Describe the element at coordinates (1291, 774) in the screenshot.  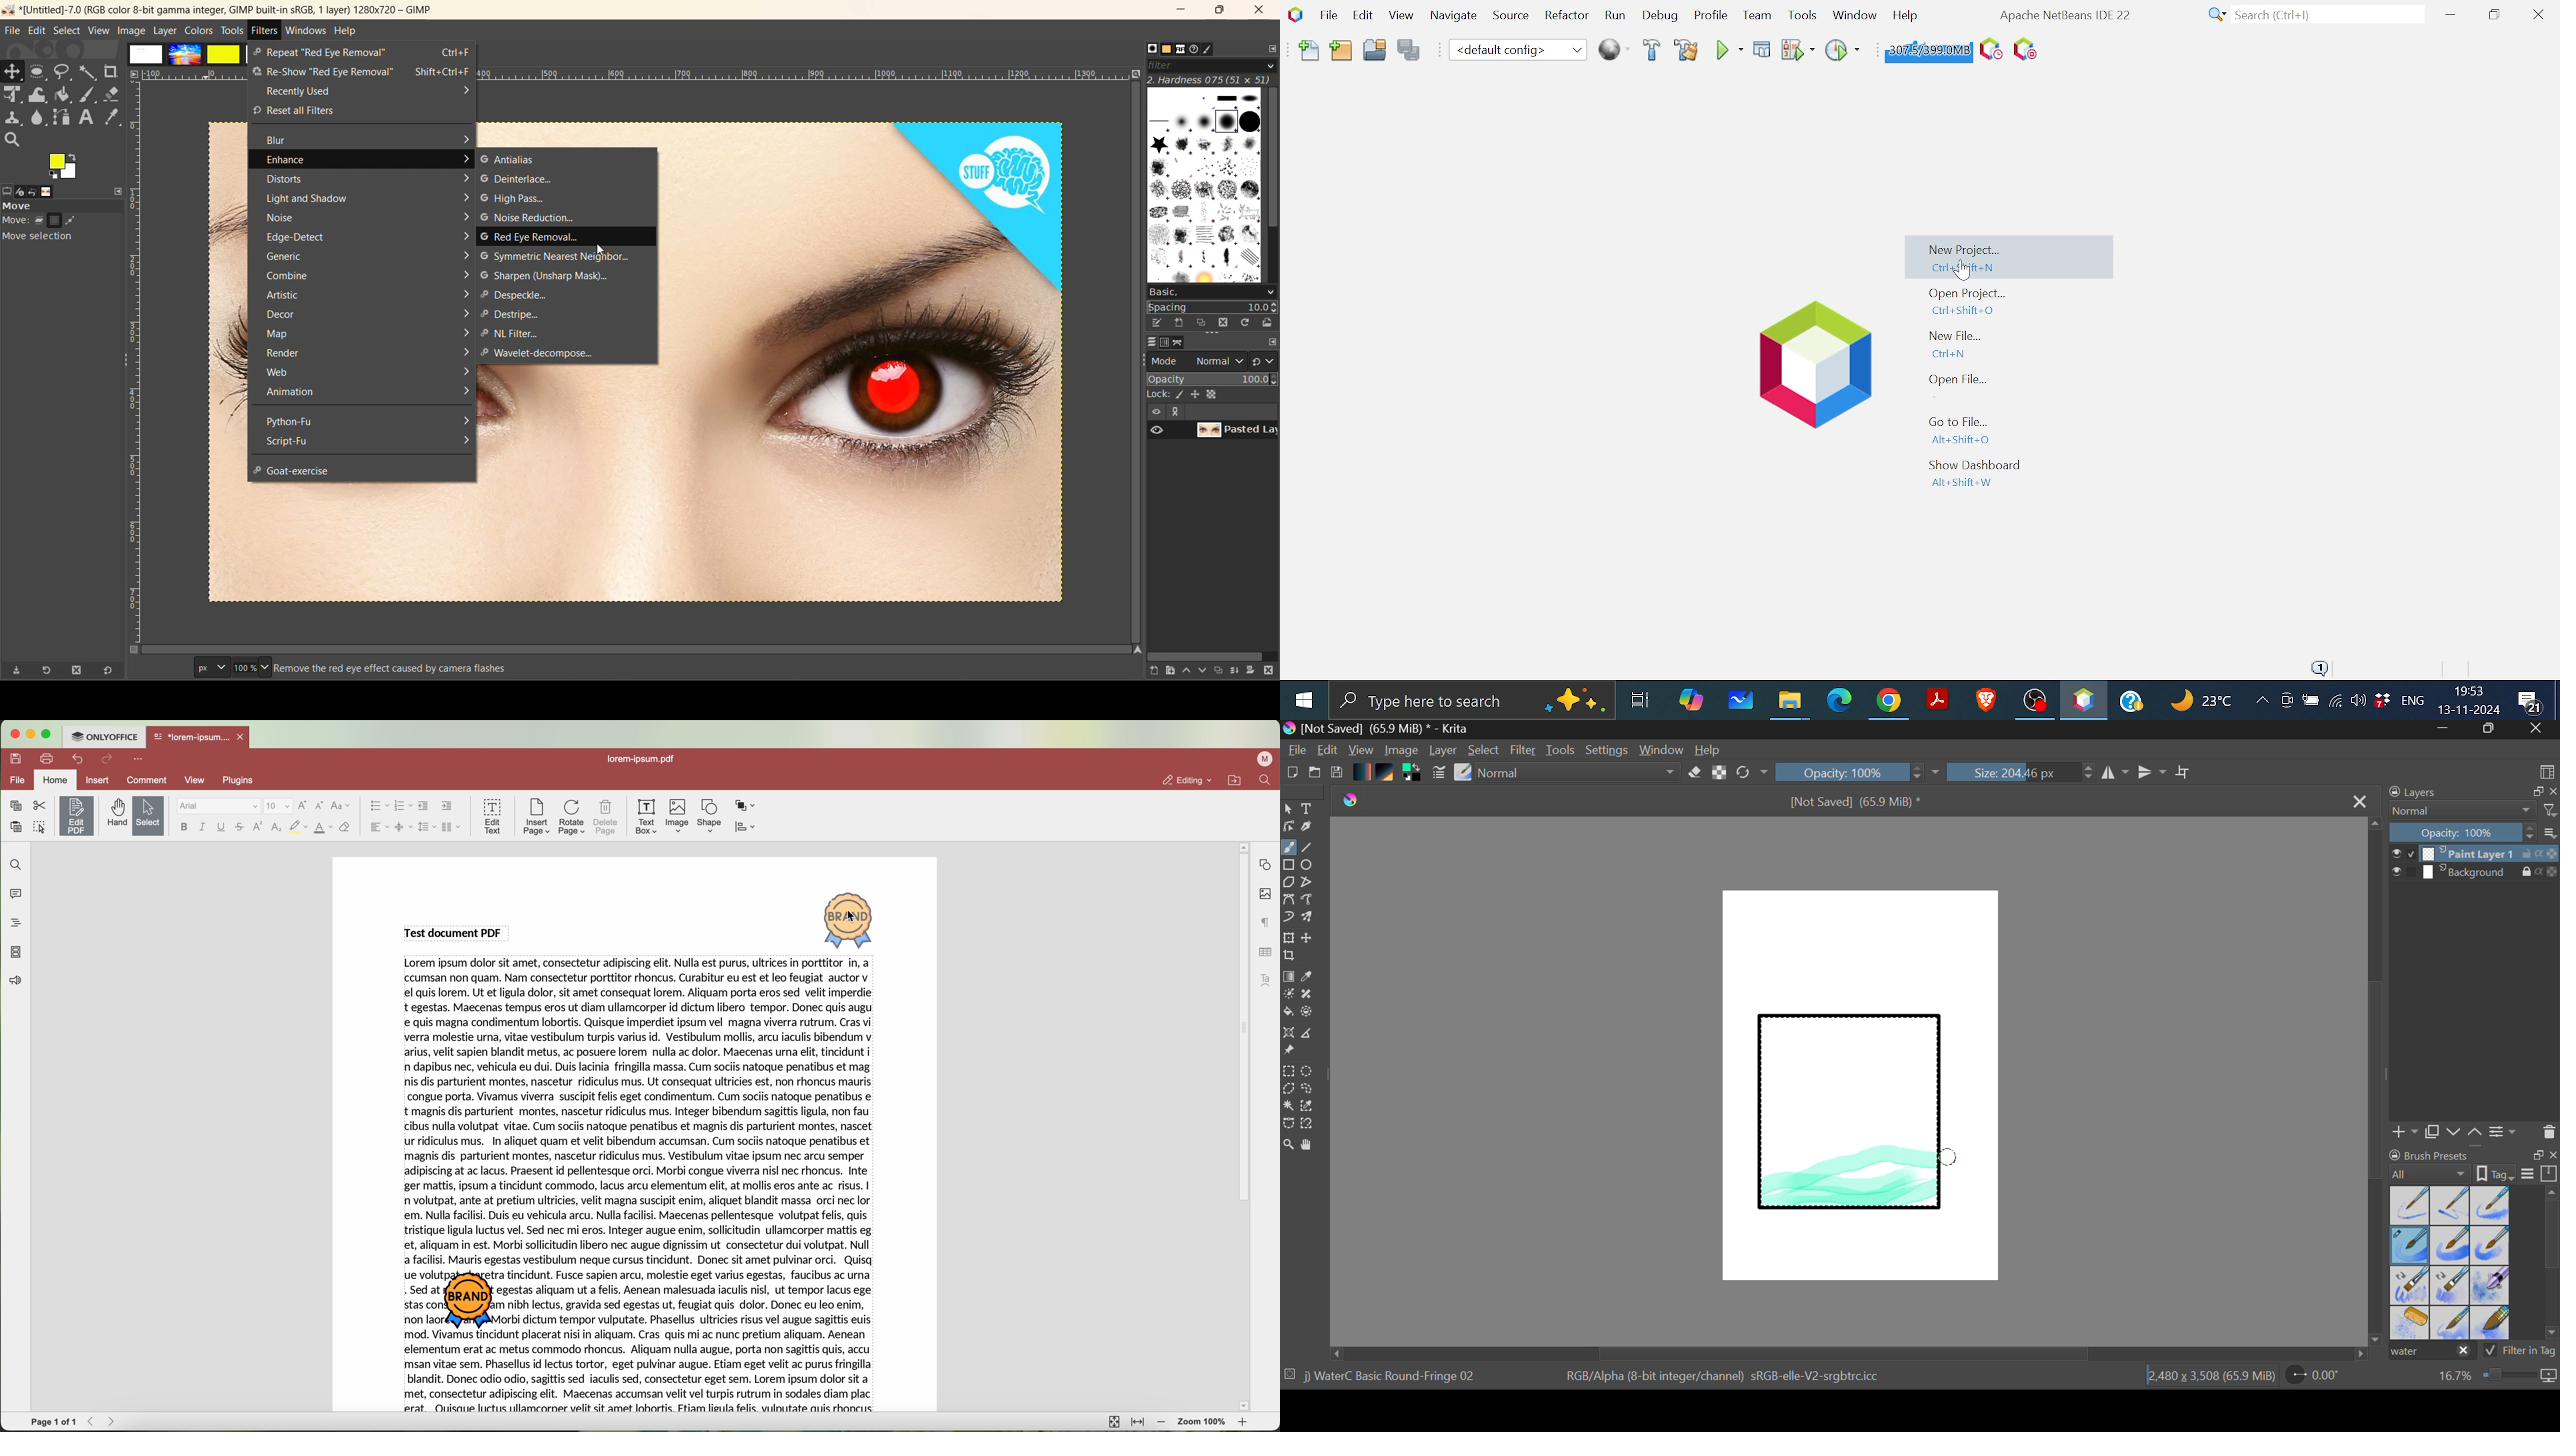
I see `New` at that location.